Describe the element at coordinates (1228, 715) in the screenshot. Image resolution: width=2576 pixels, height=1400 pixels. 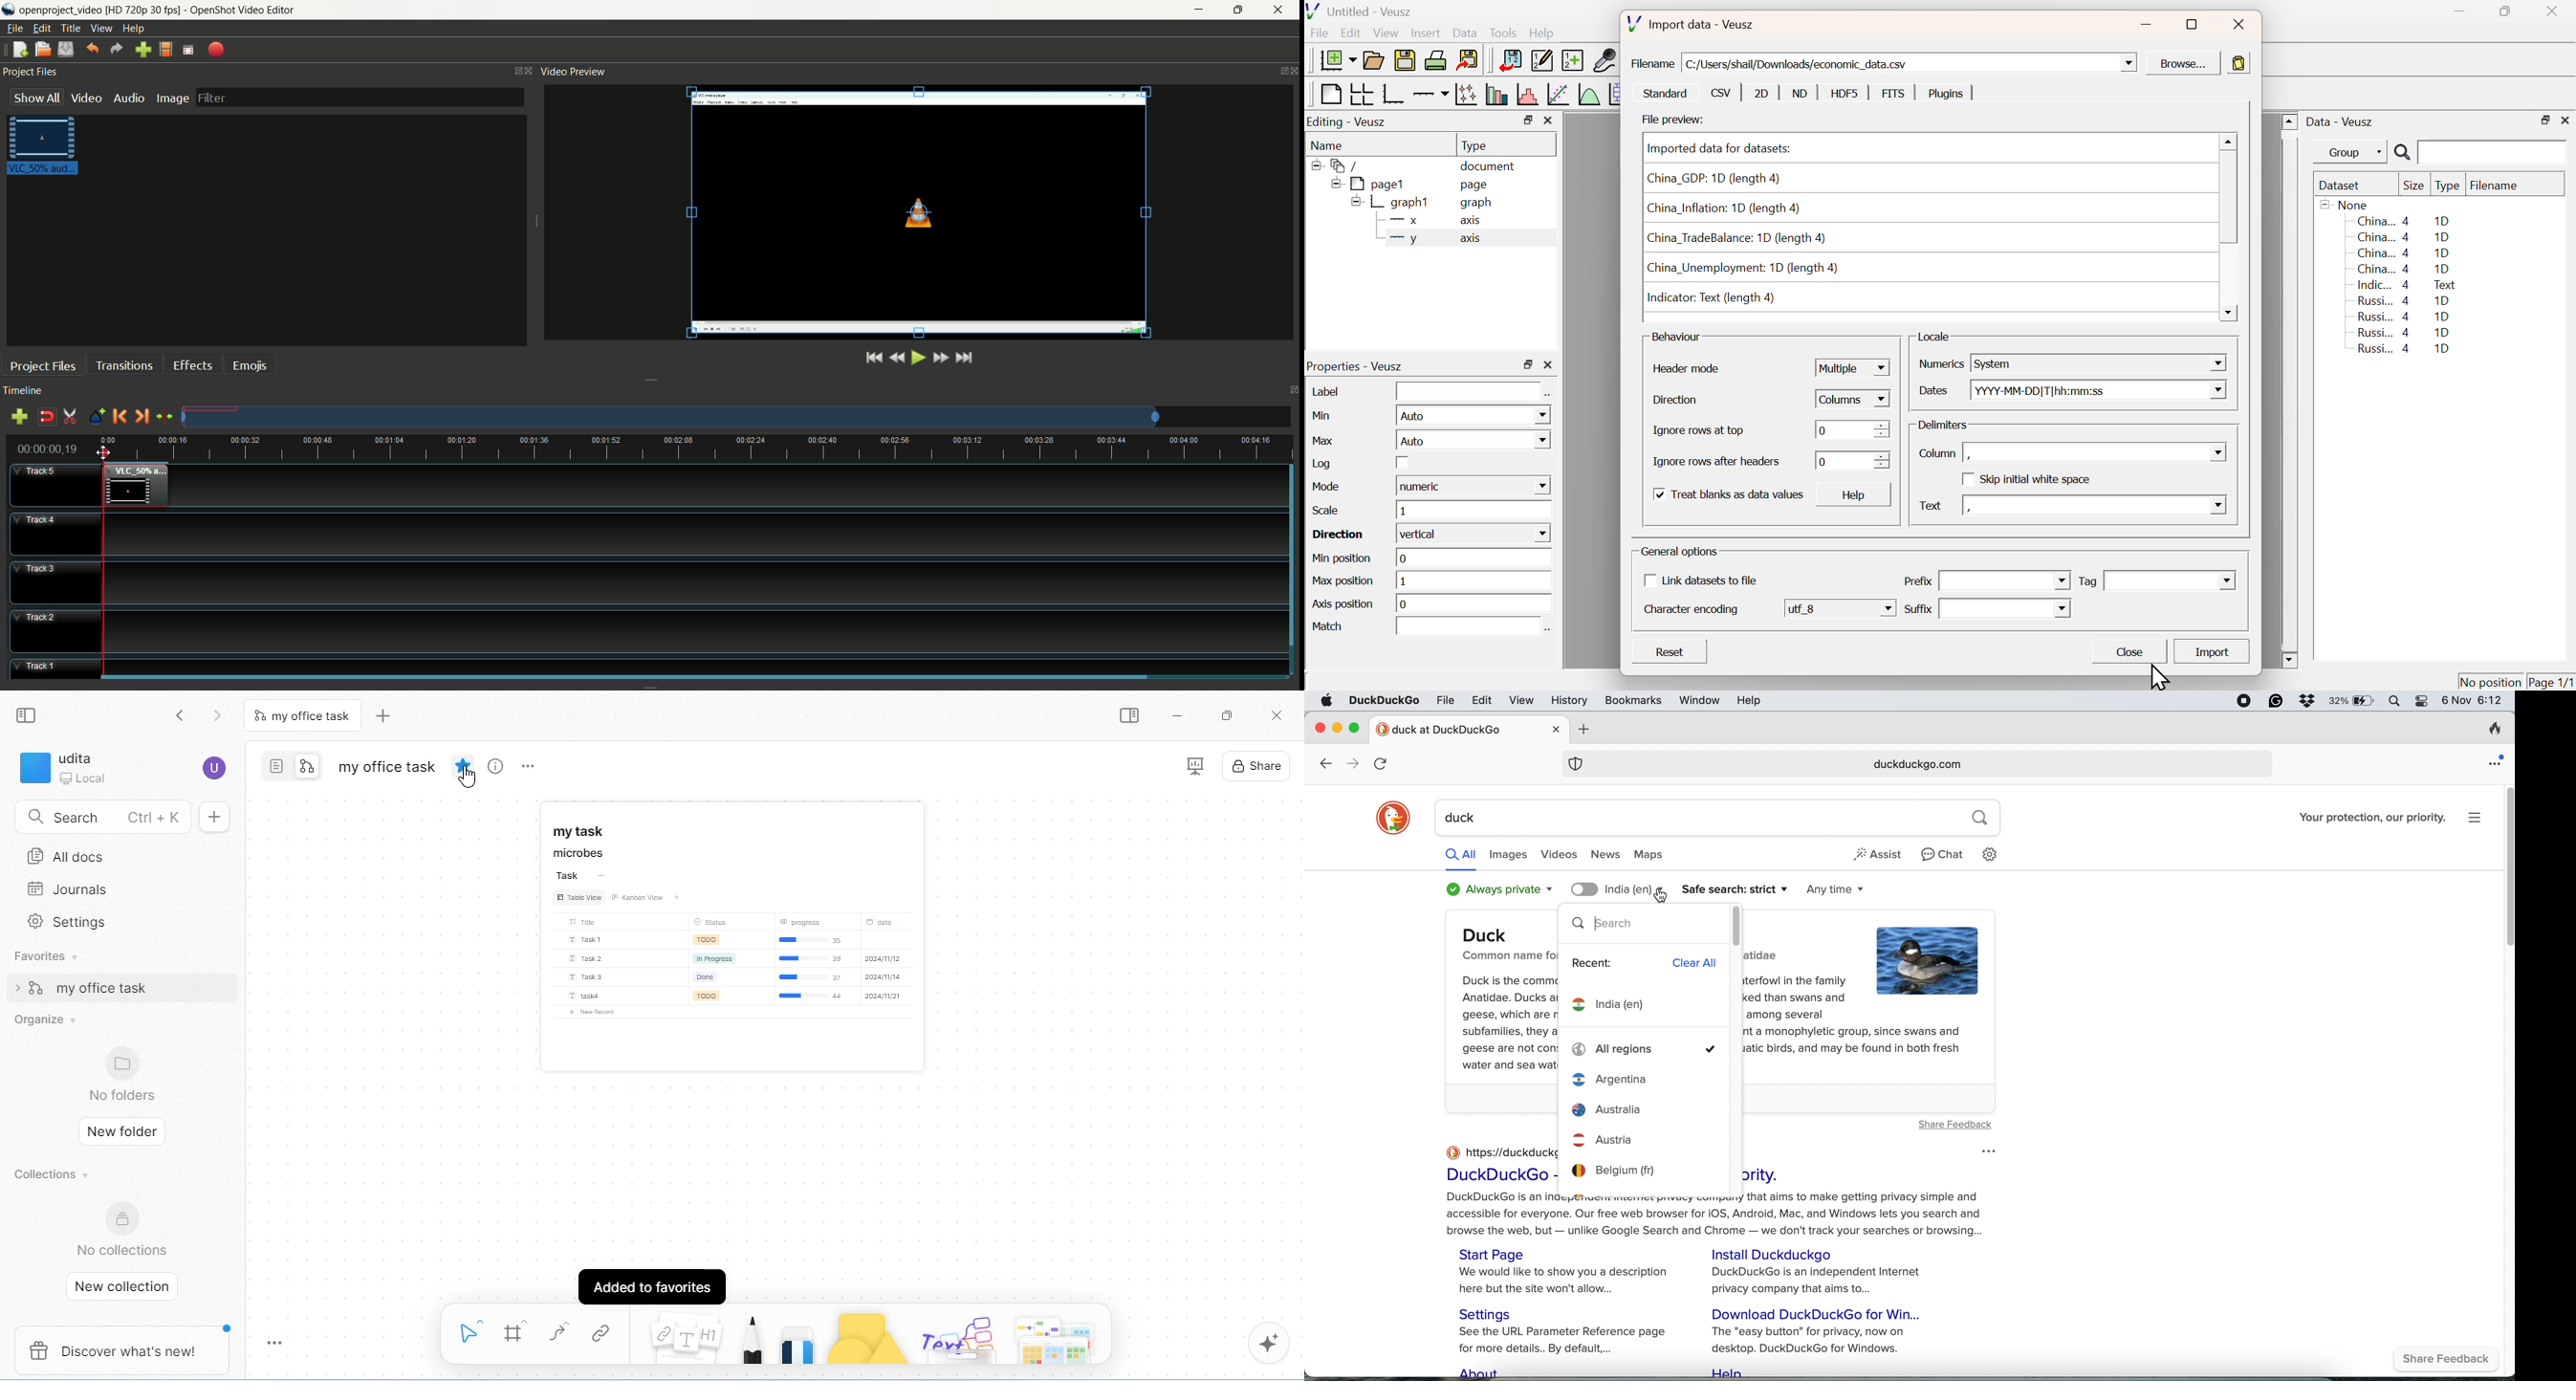
I see `maximize` at that location.